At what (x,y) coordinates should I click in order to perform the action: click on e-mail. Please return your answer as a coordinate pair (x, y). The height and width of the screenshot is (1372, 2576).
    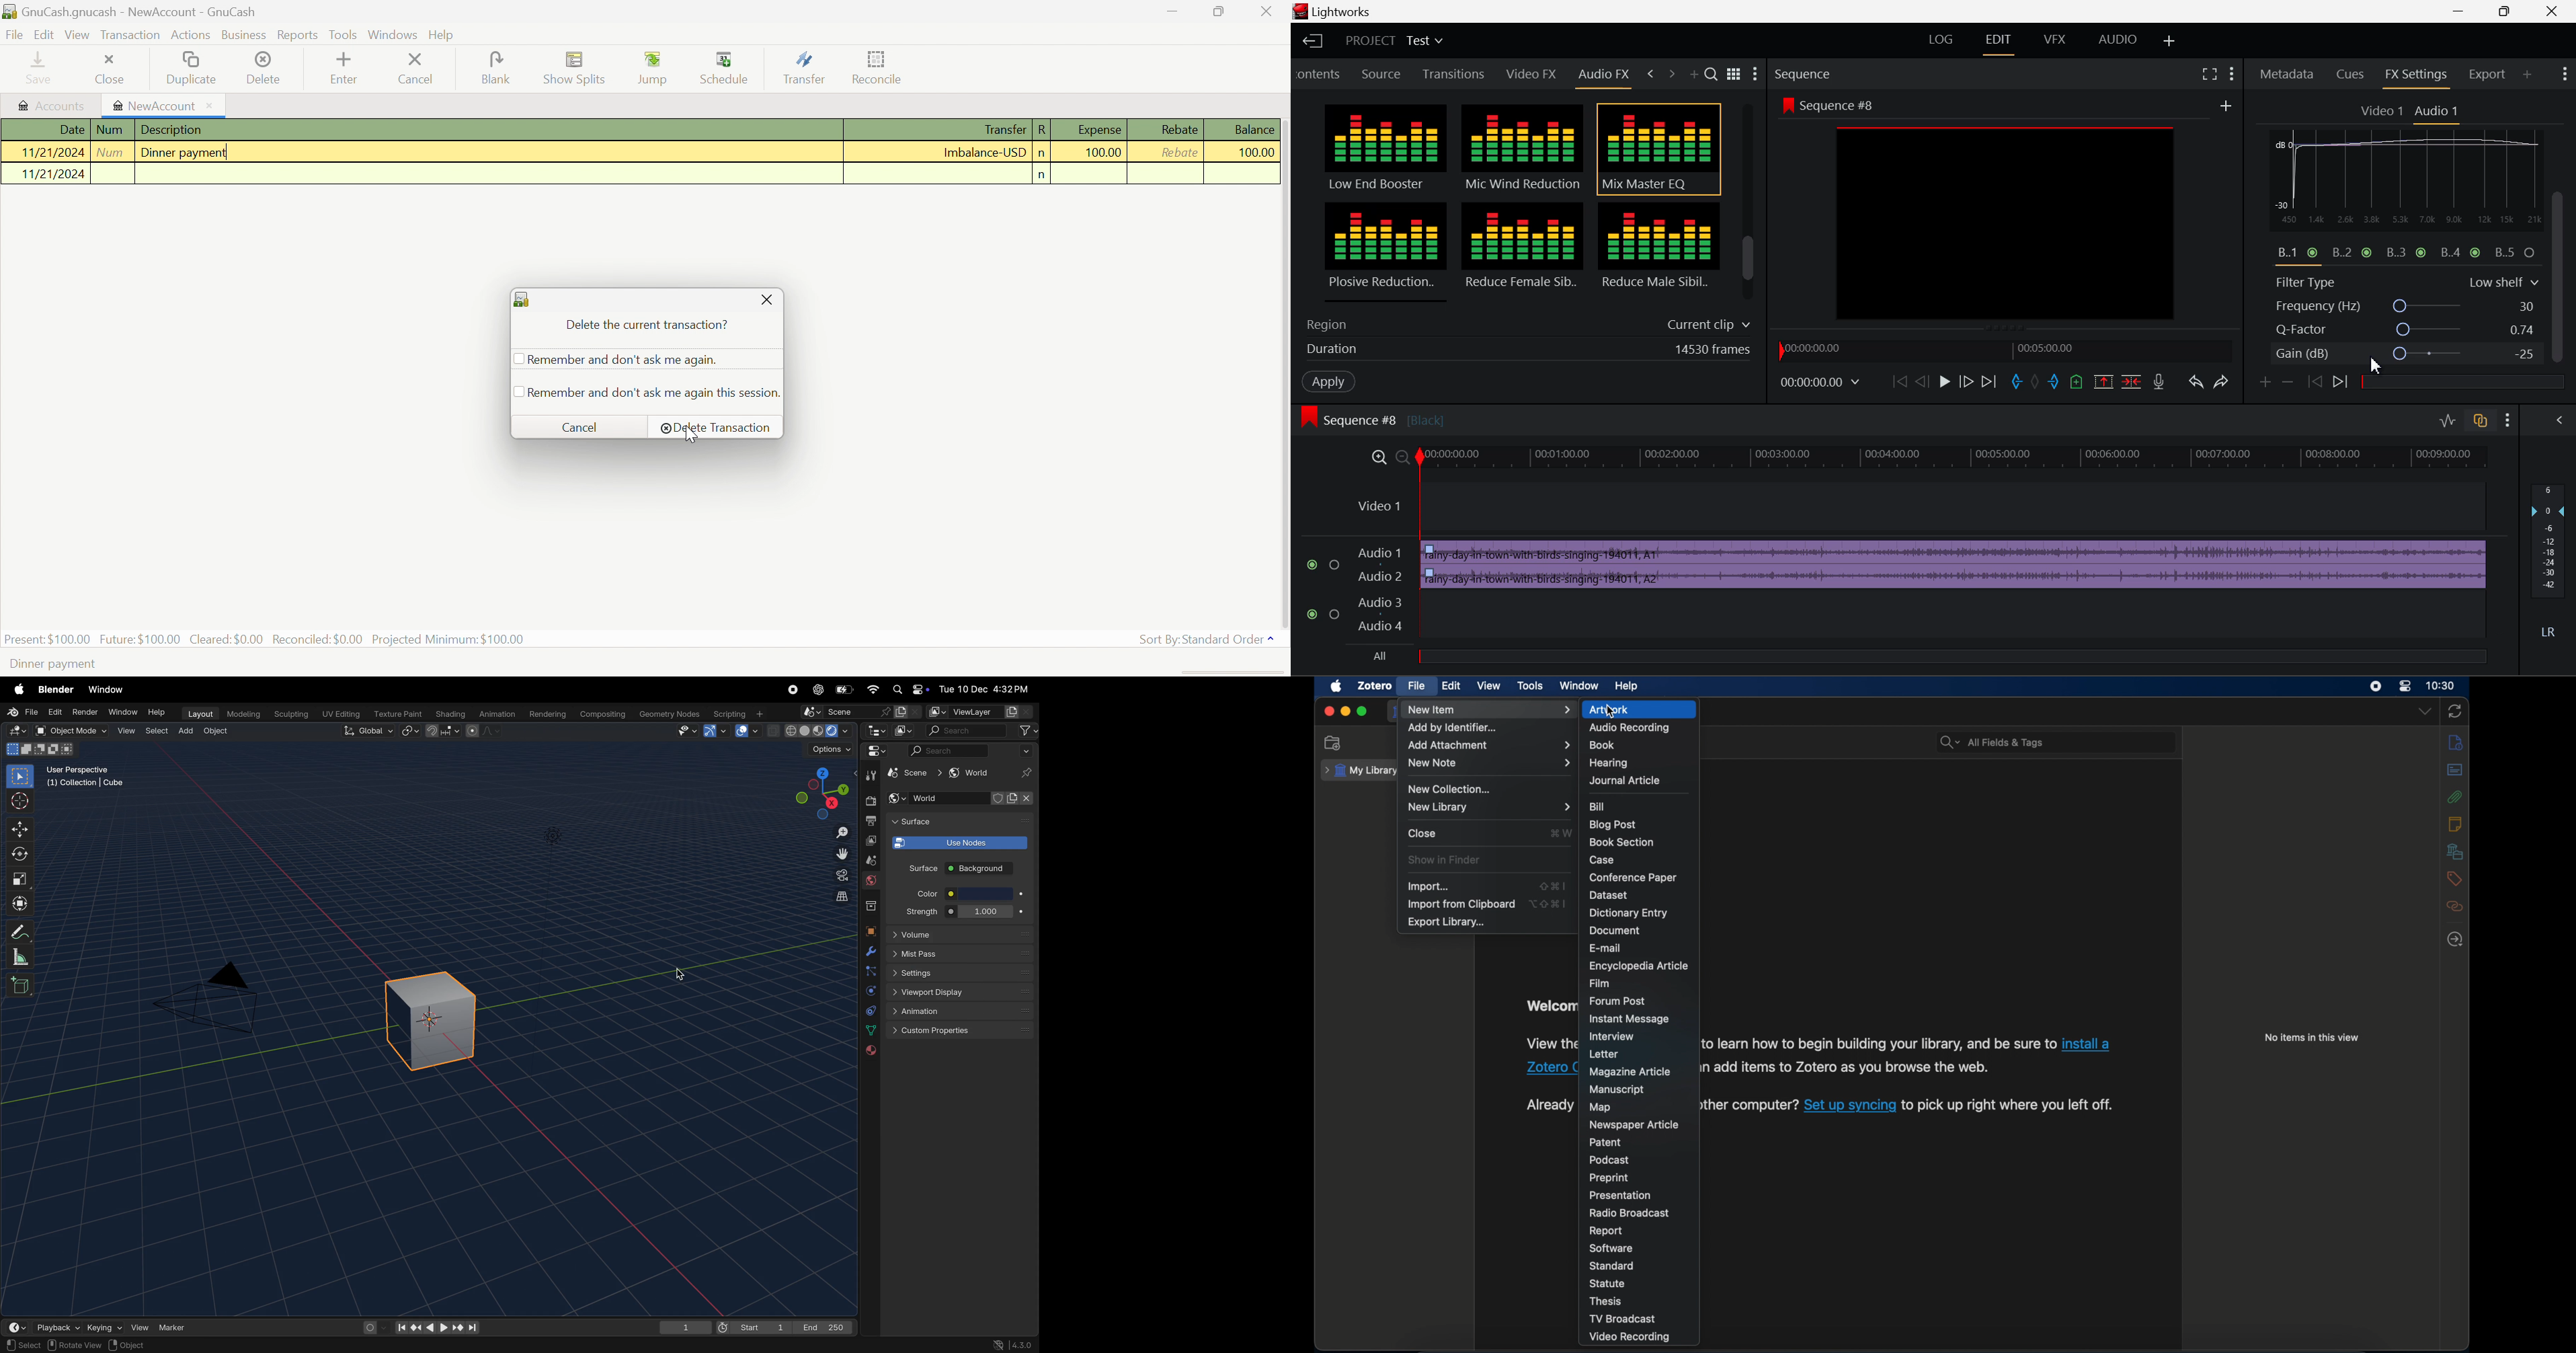
    Looking at the image, I should click on (1606, 948).